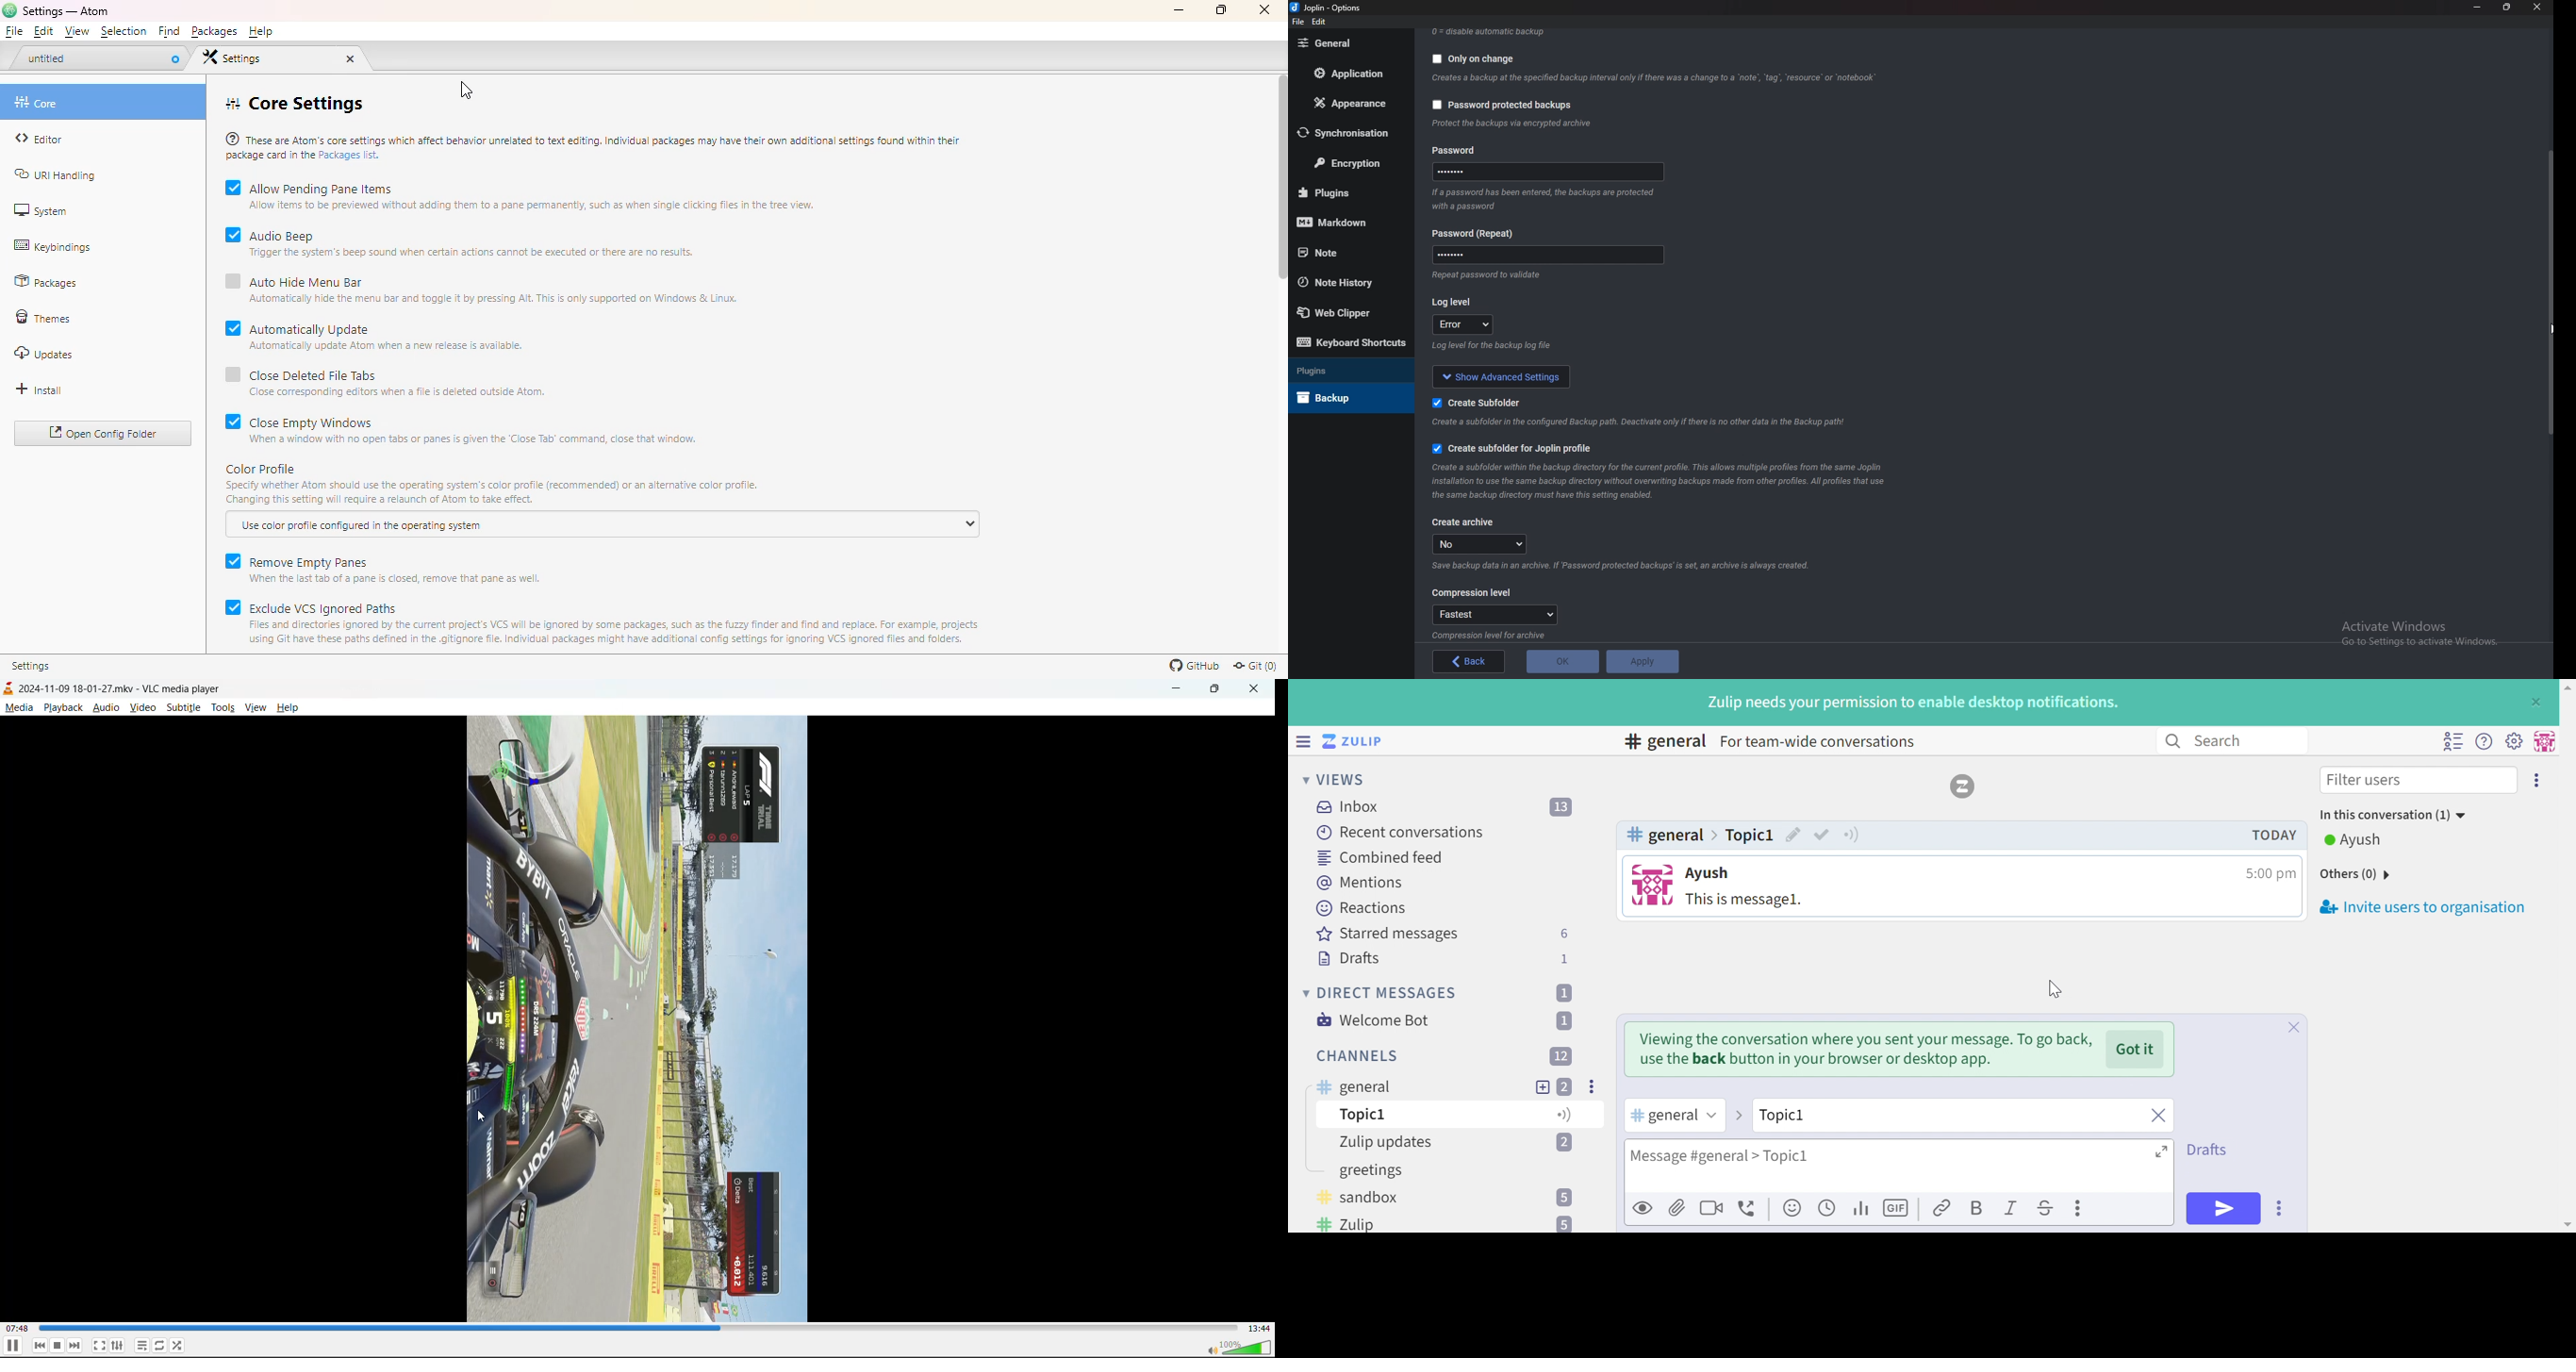  I want to click on 5, so click(1566, 1198).